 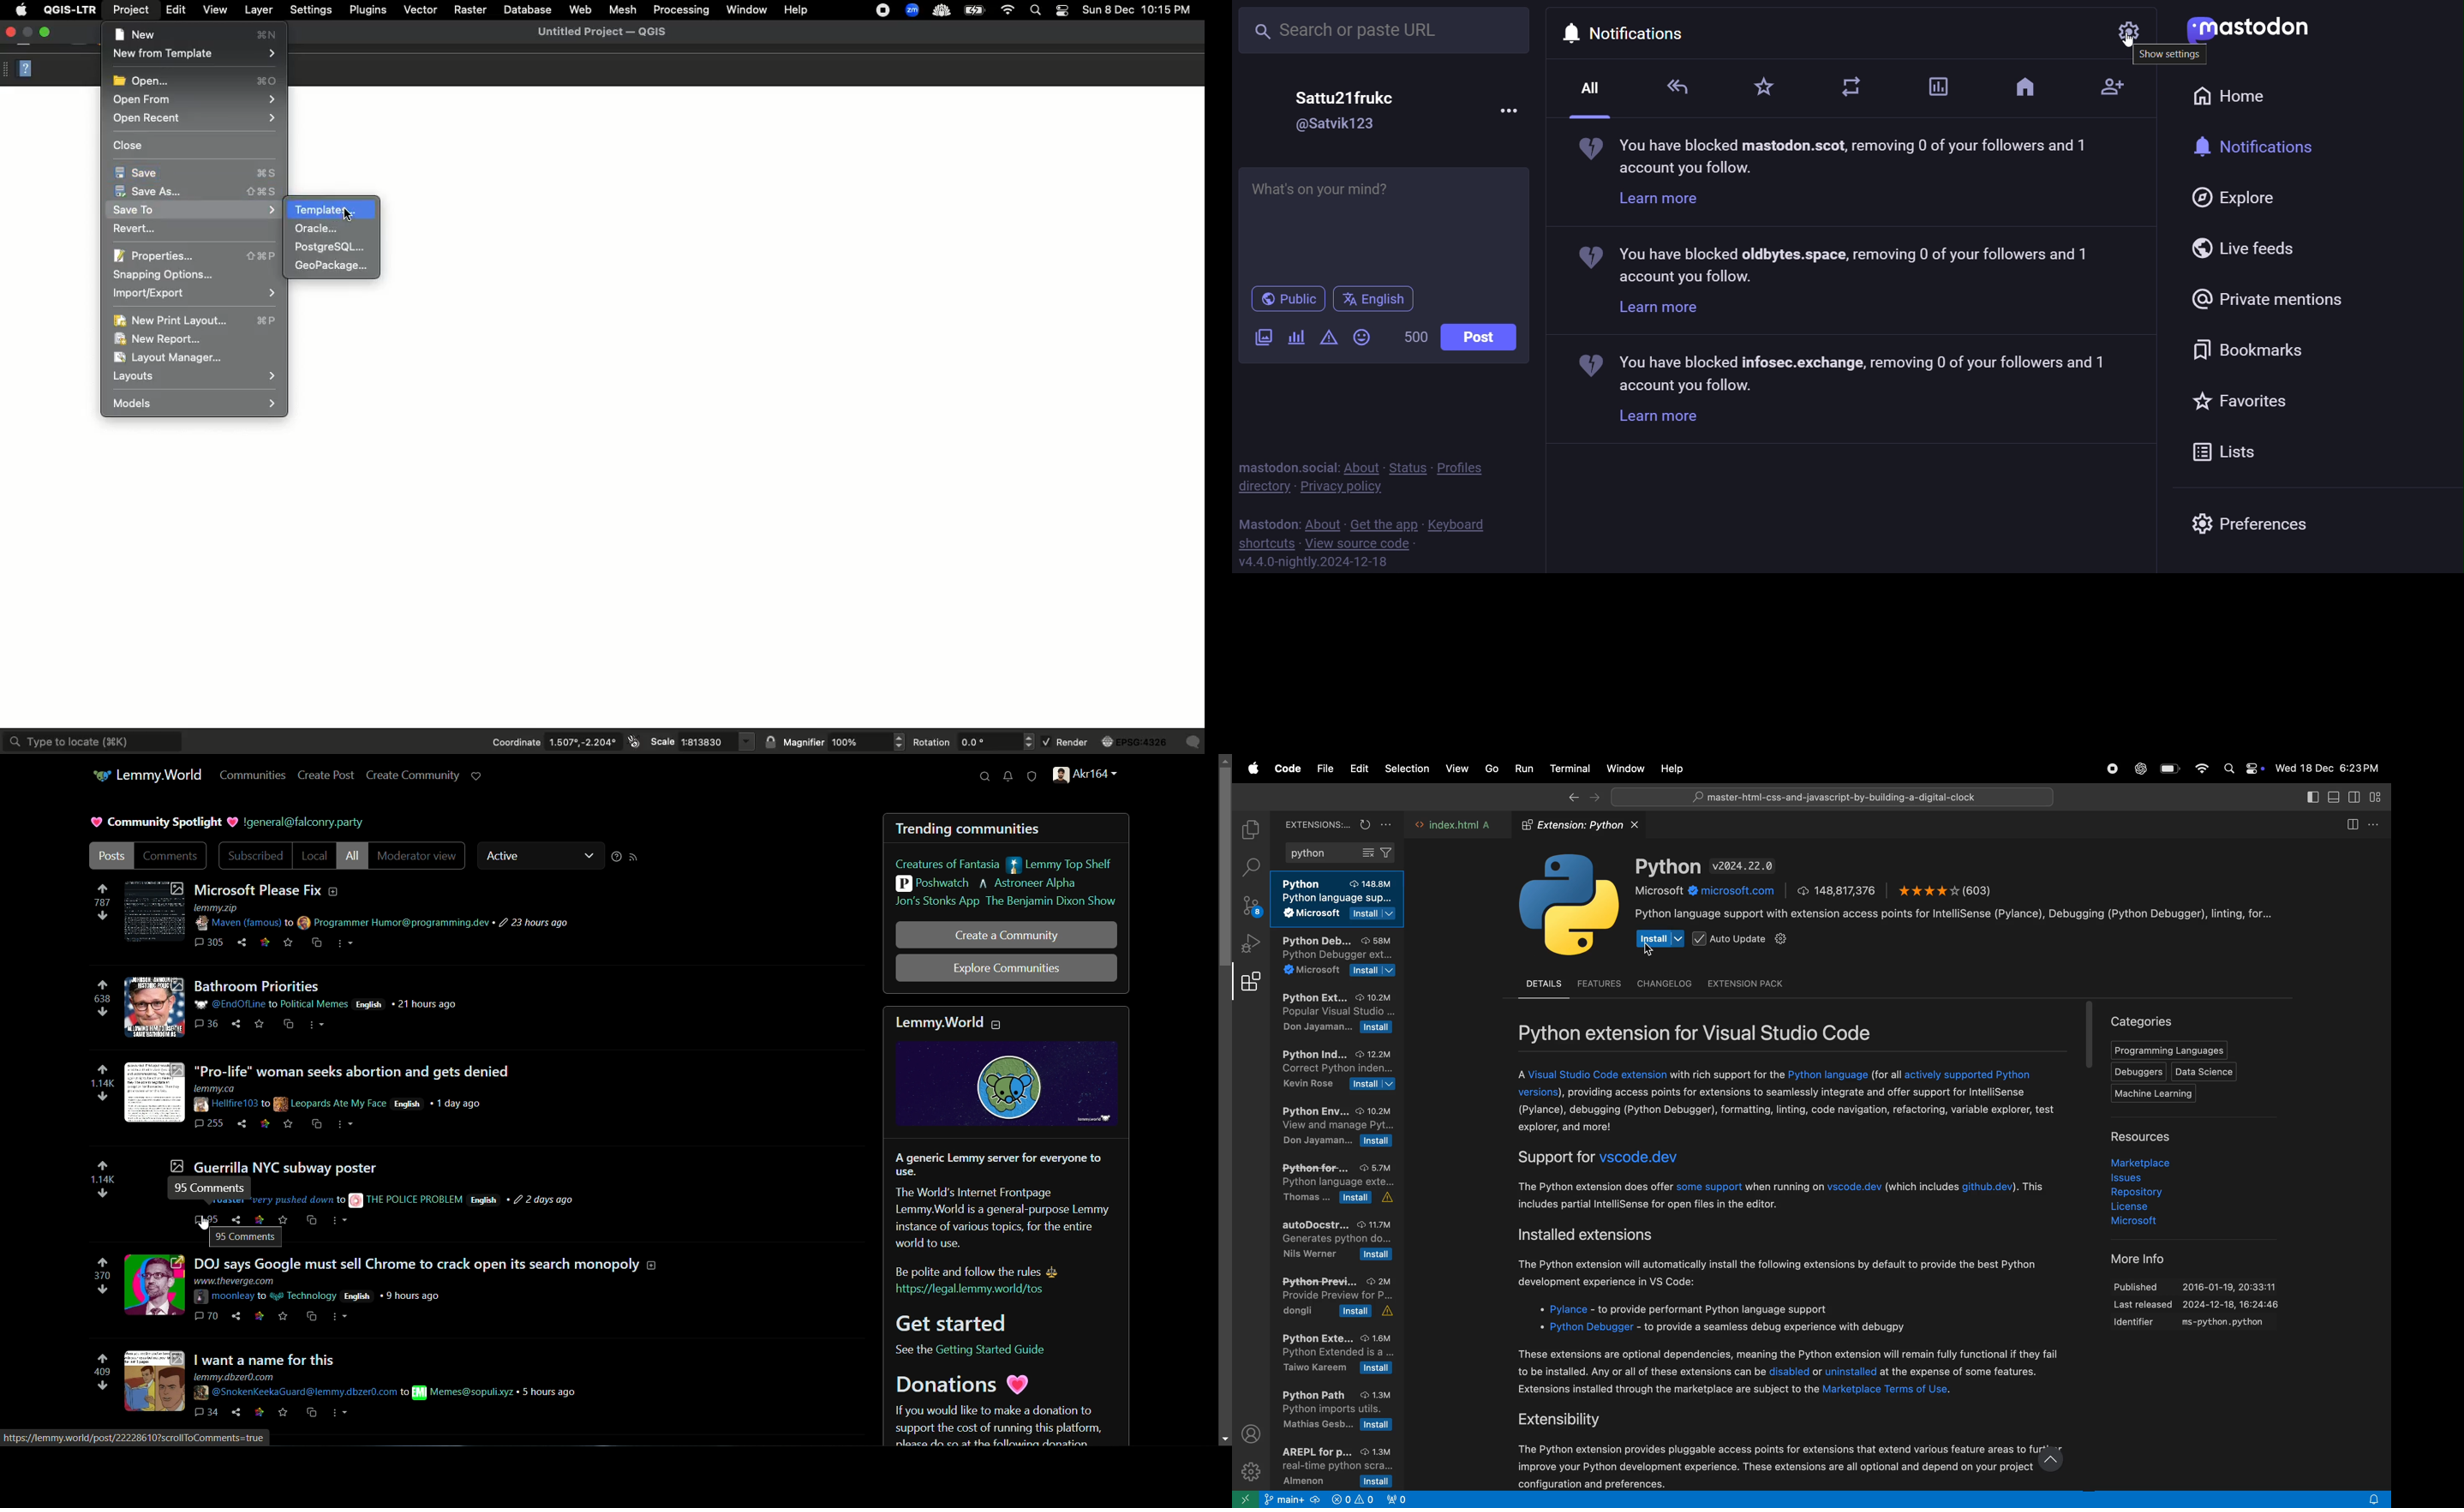 What do you see at coordinates (317, 229) in the screenshot?
I see `Oracle` at bounding box center [317, 229].